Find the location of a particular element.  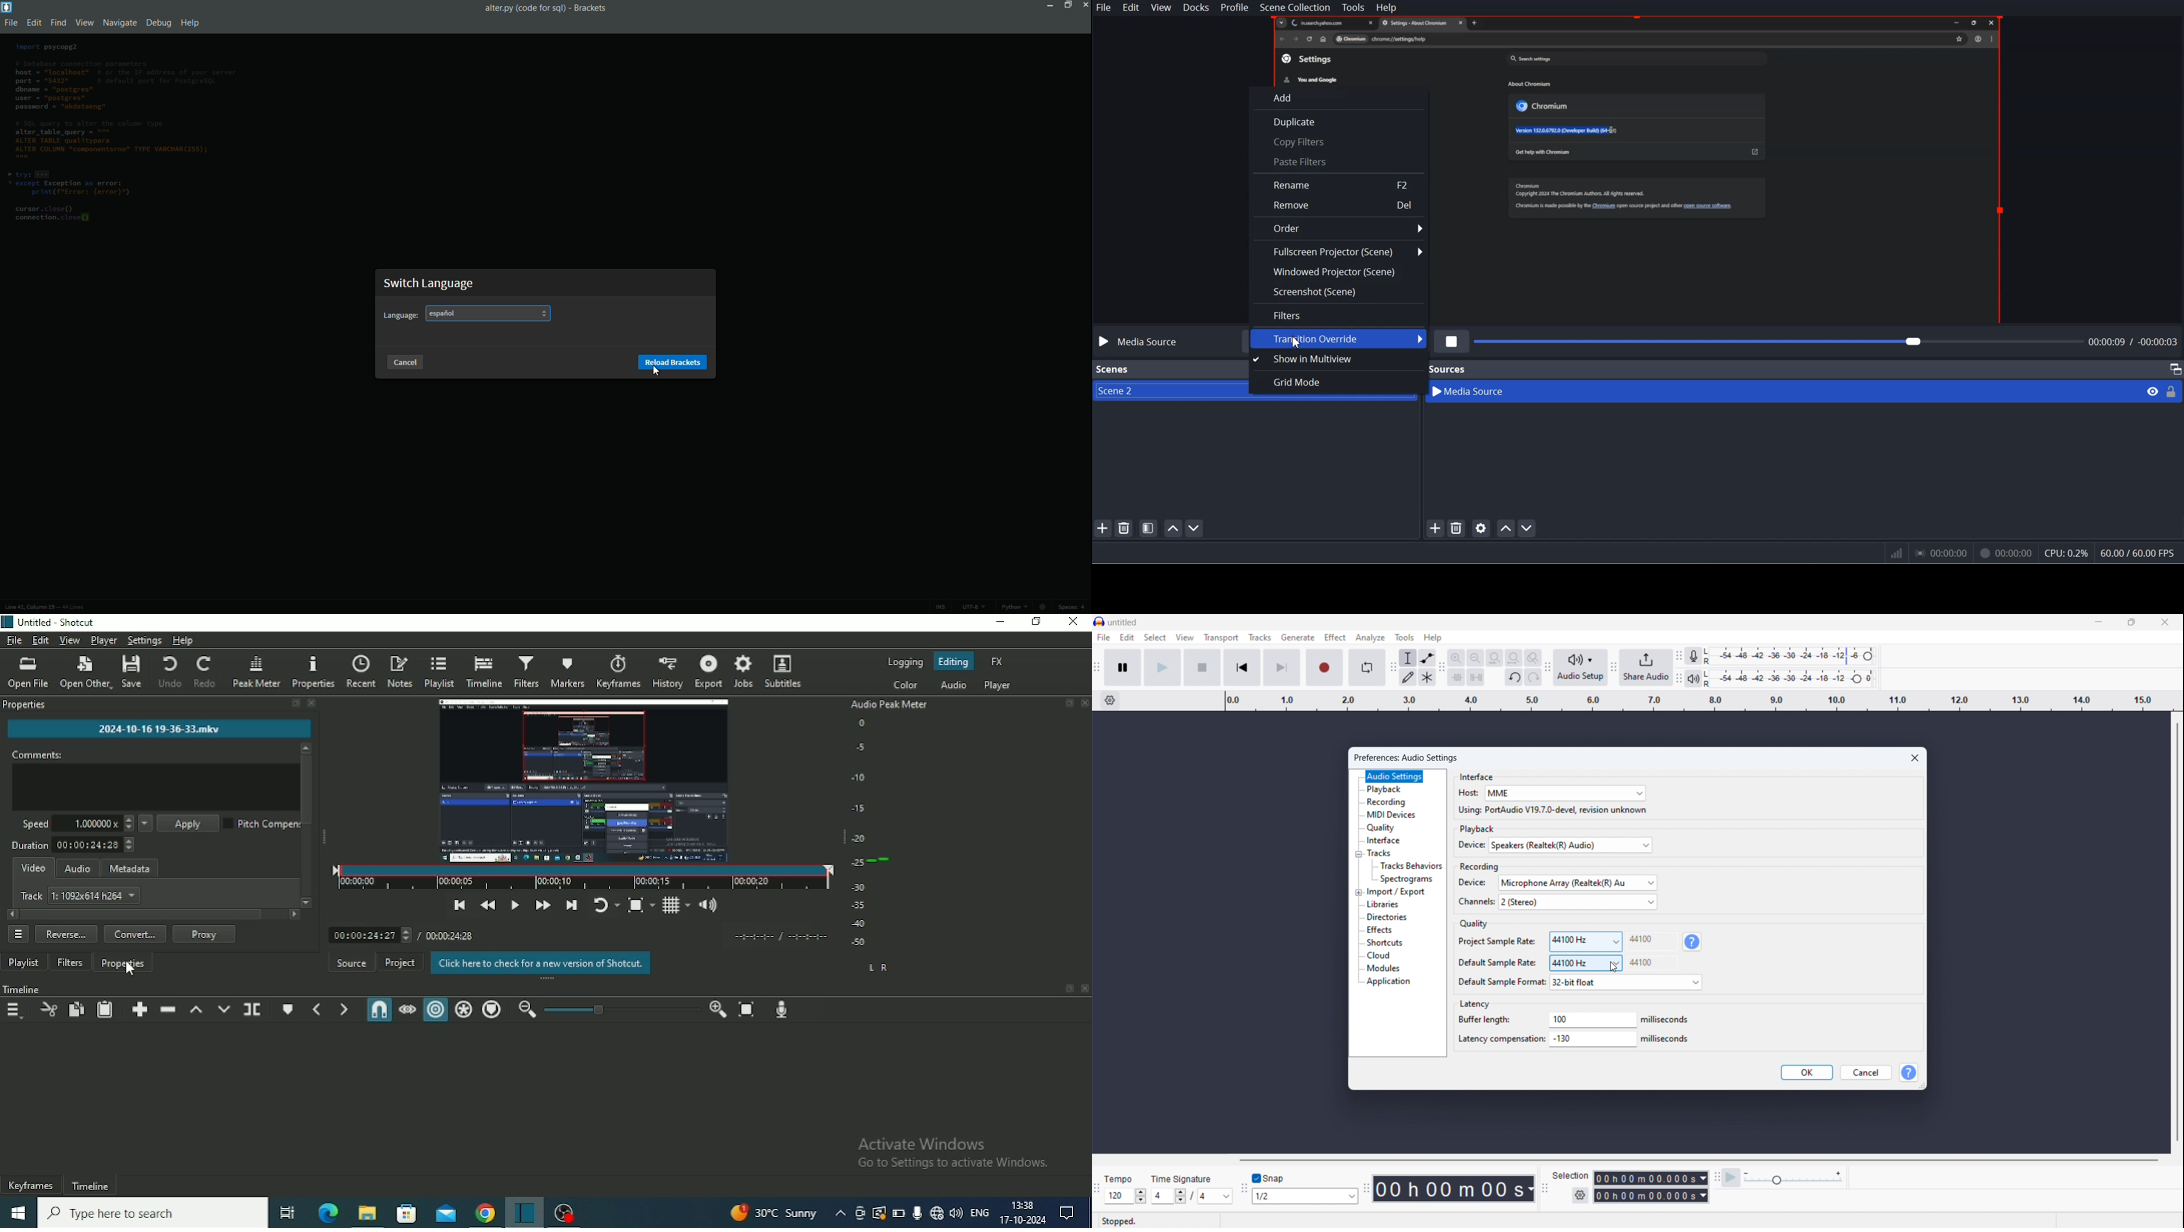

edit toolbar is located at coordinates (1442, 669).